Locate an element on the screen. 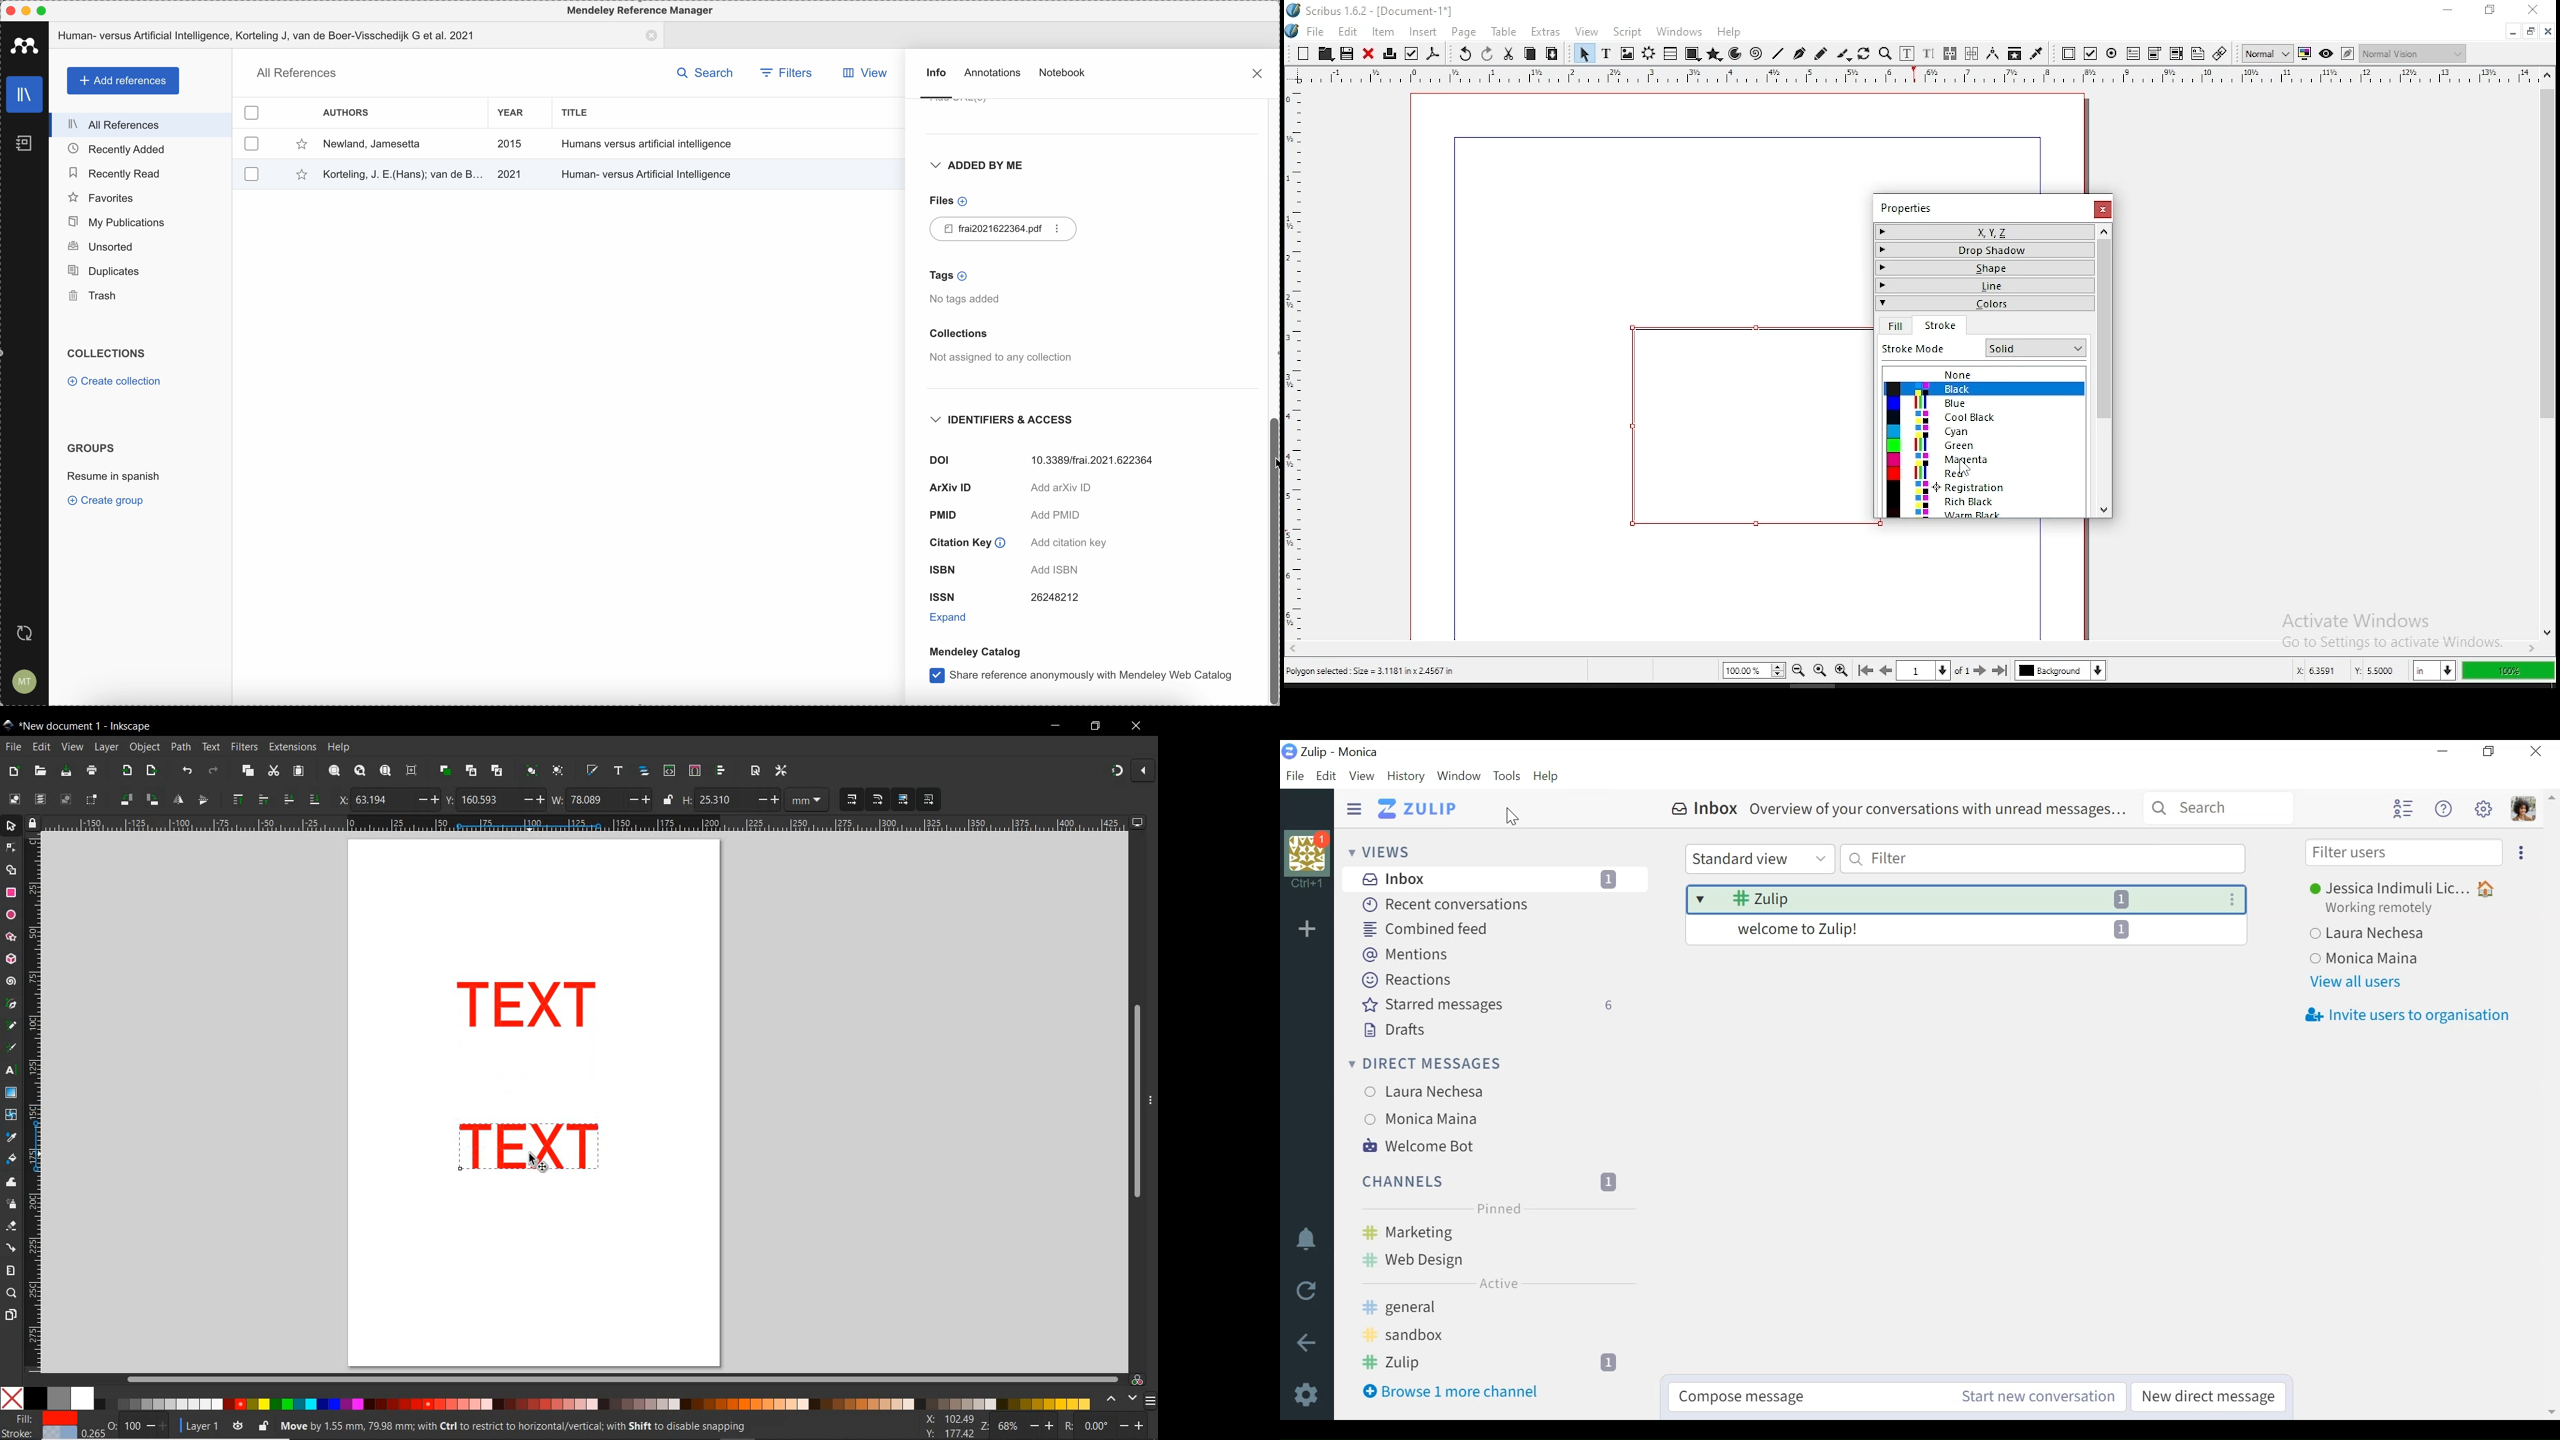 The width and height of the screenshot is (2576, 1456). select item is located at coordinates (1584, 53).